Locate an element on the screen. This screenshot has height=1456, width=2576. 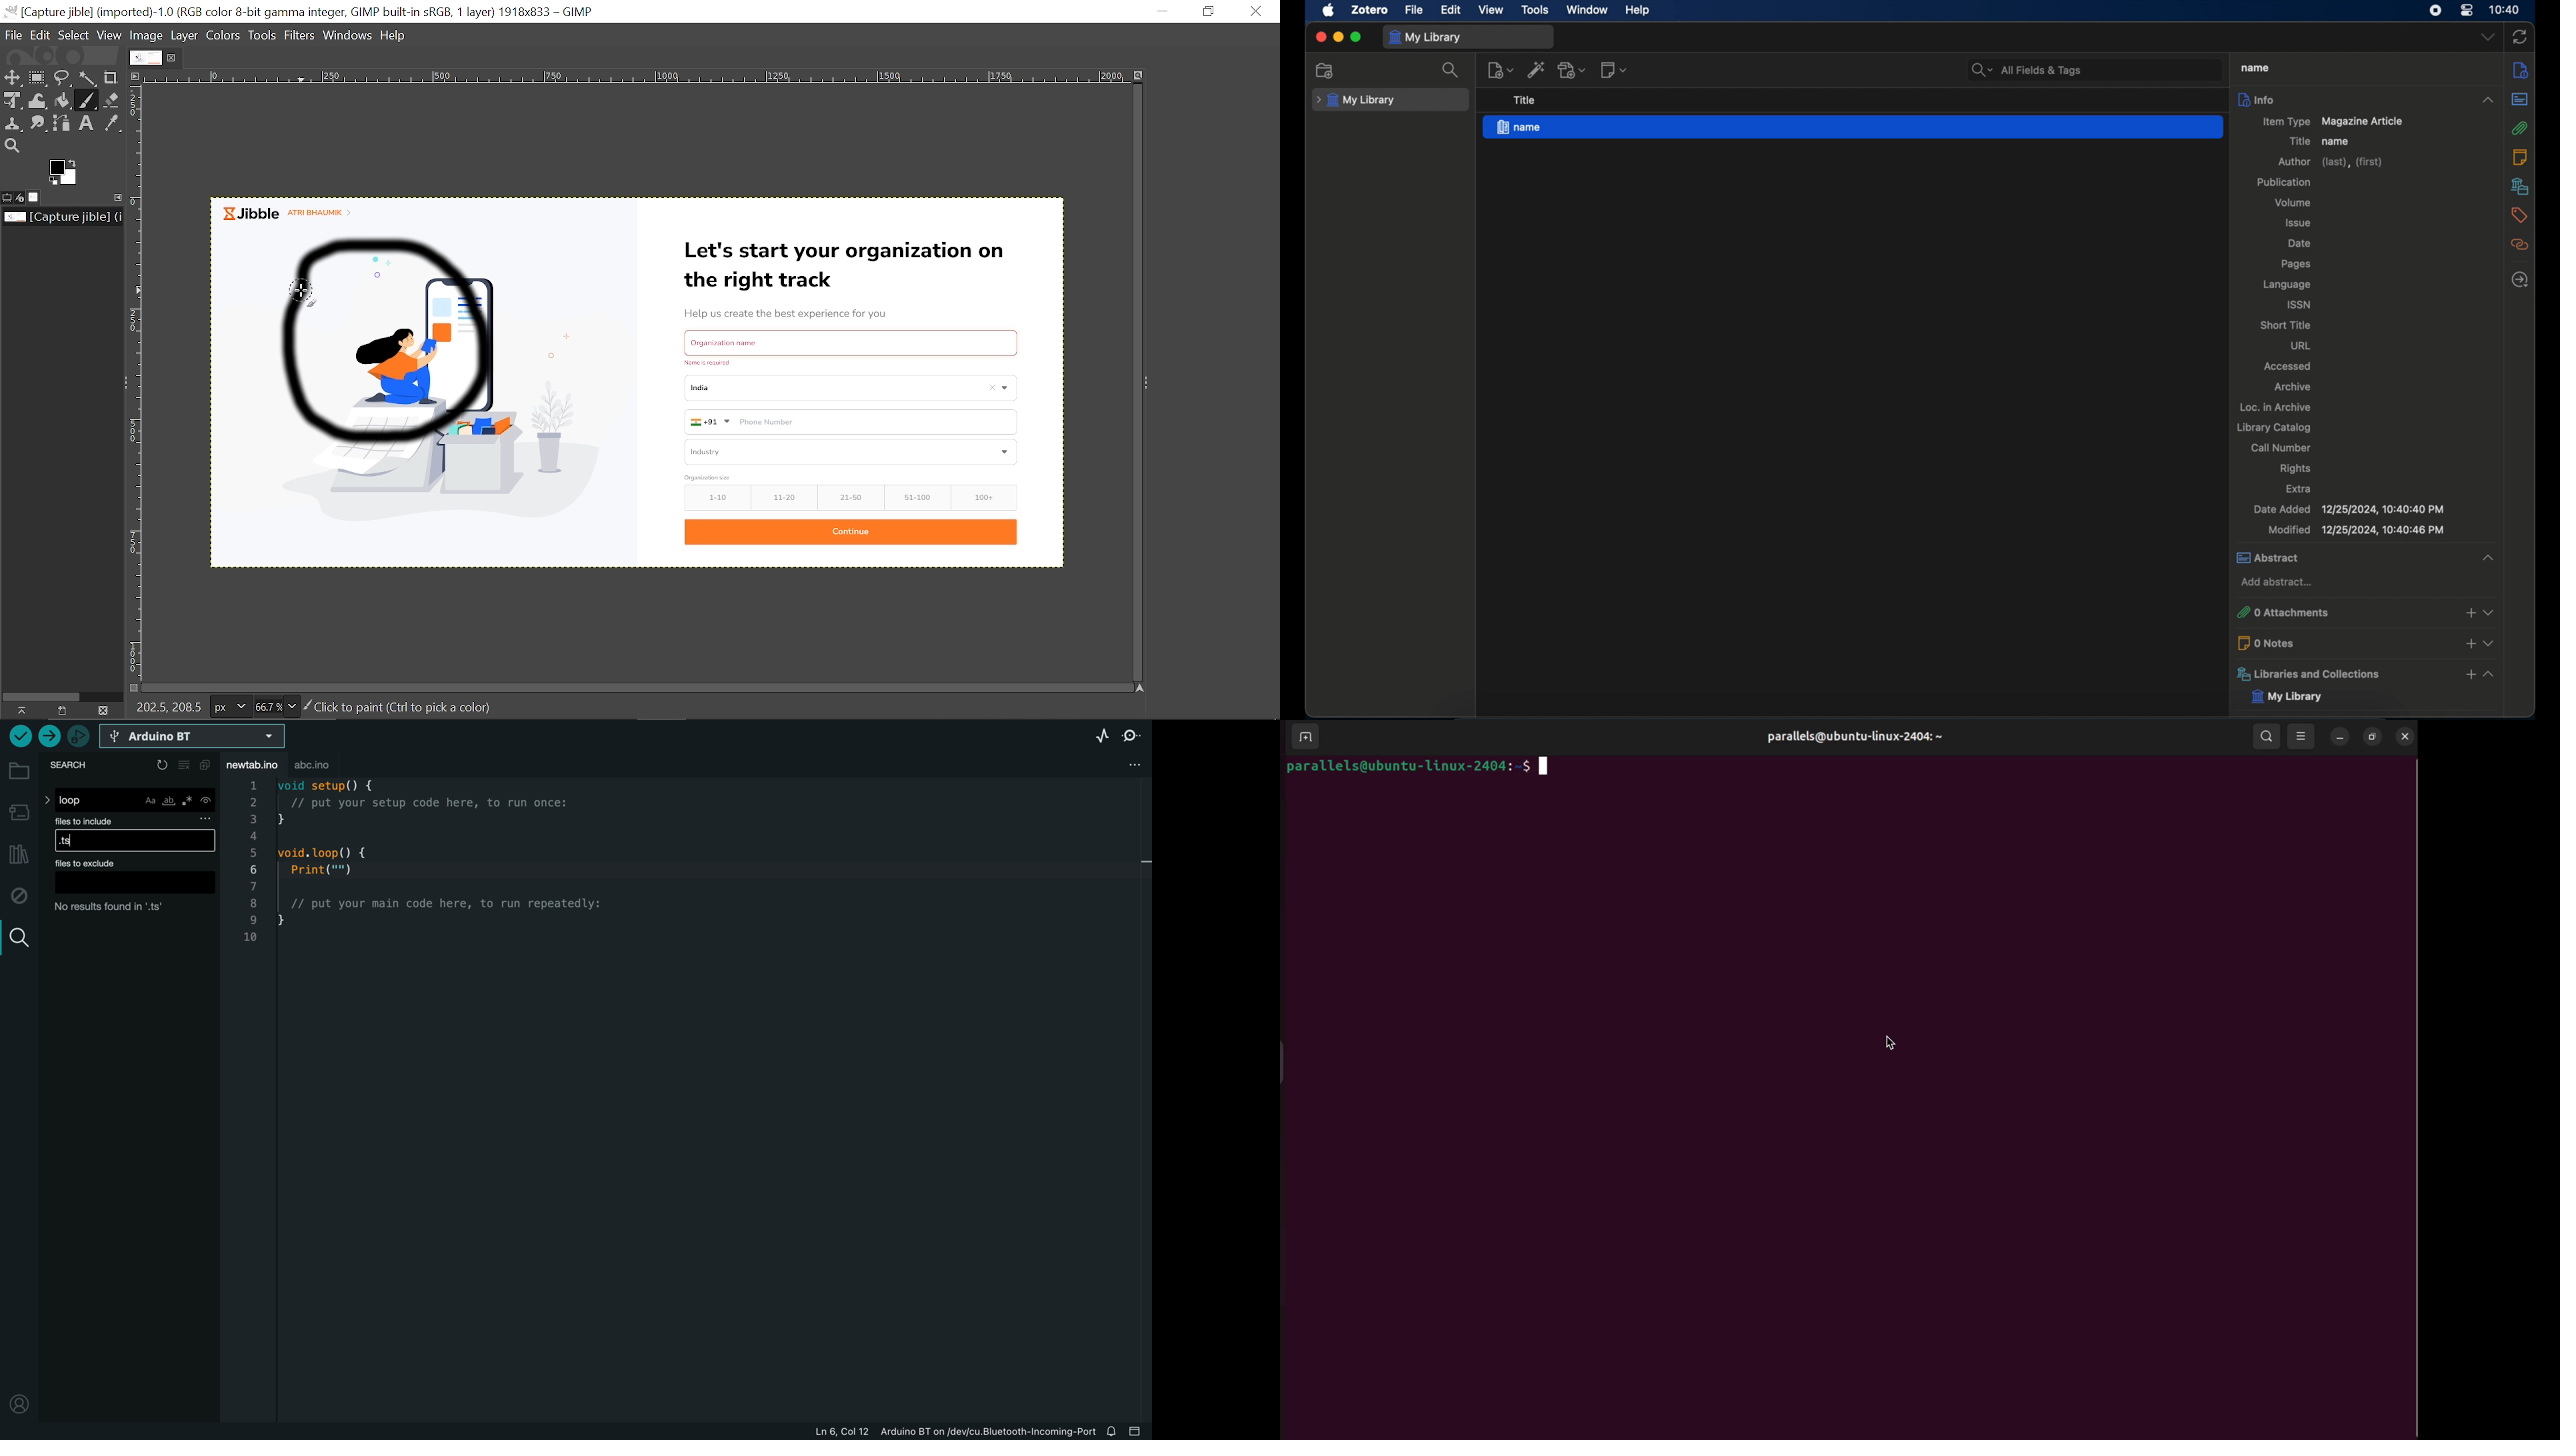
debug is located at coordinates (20, 896).